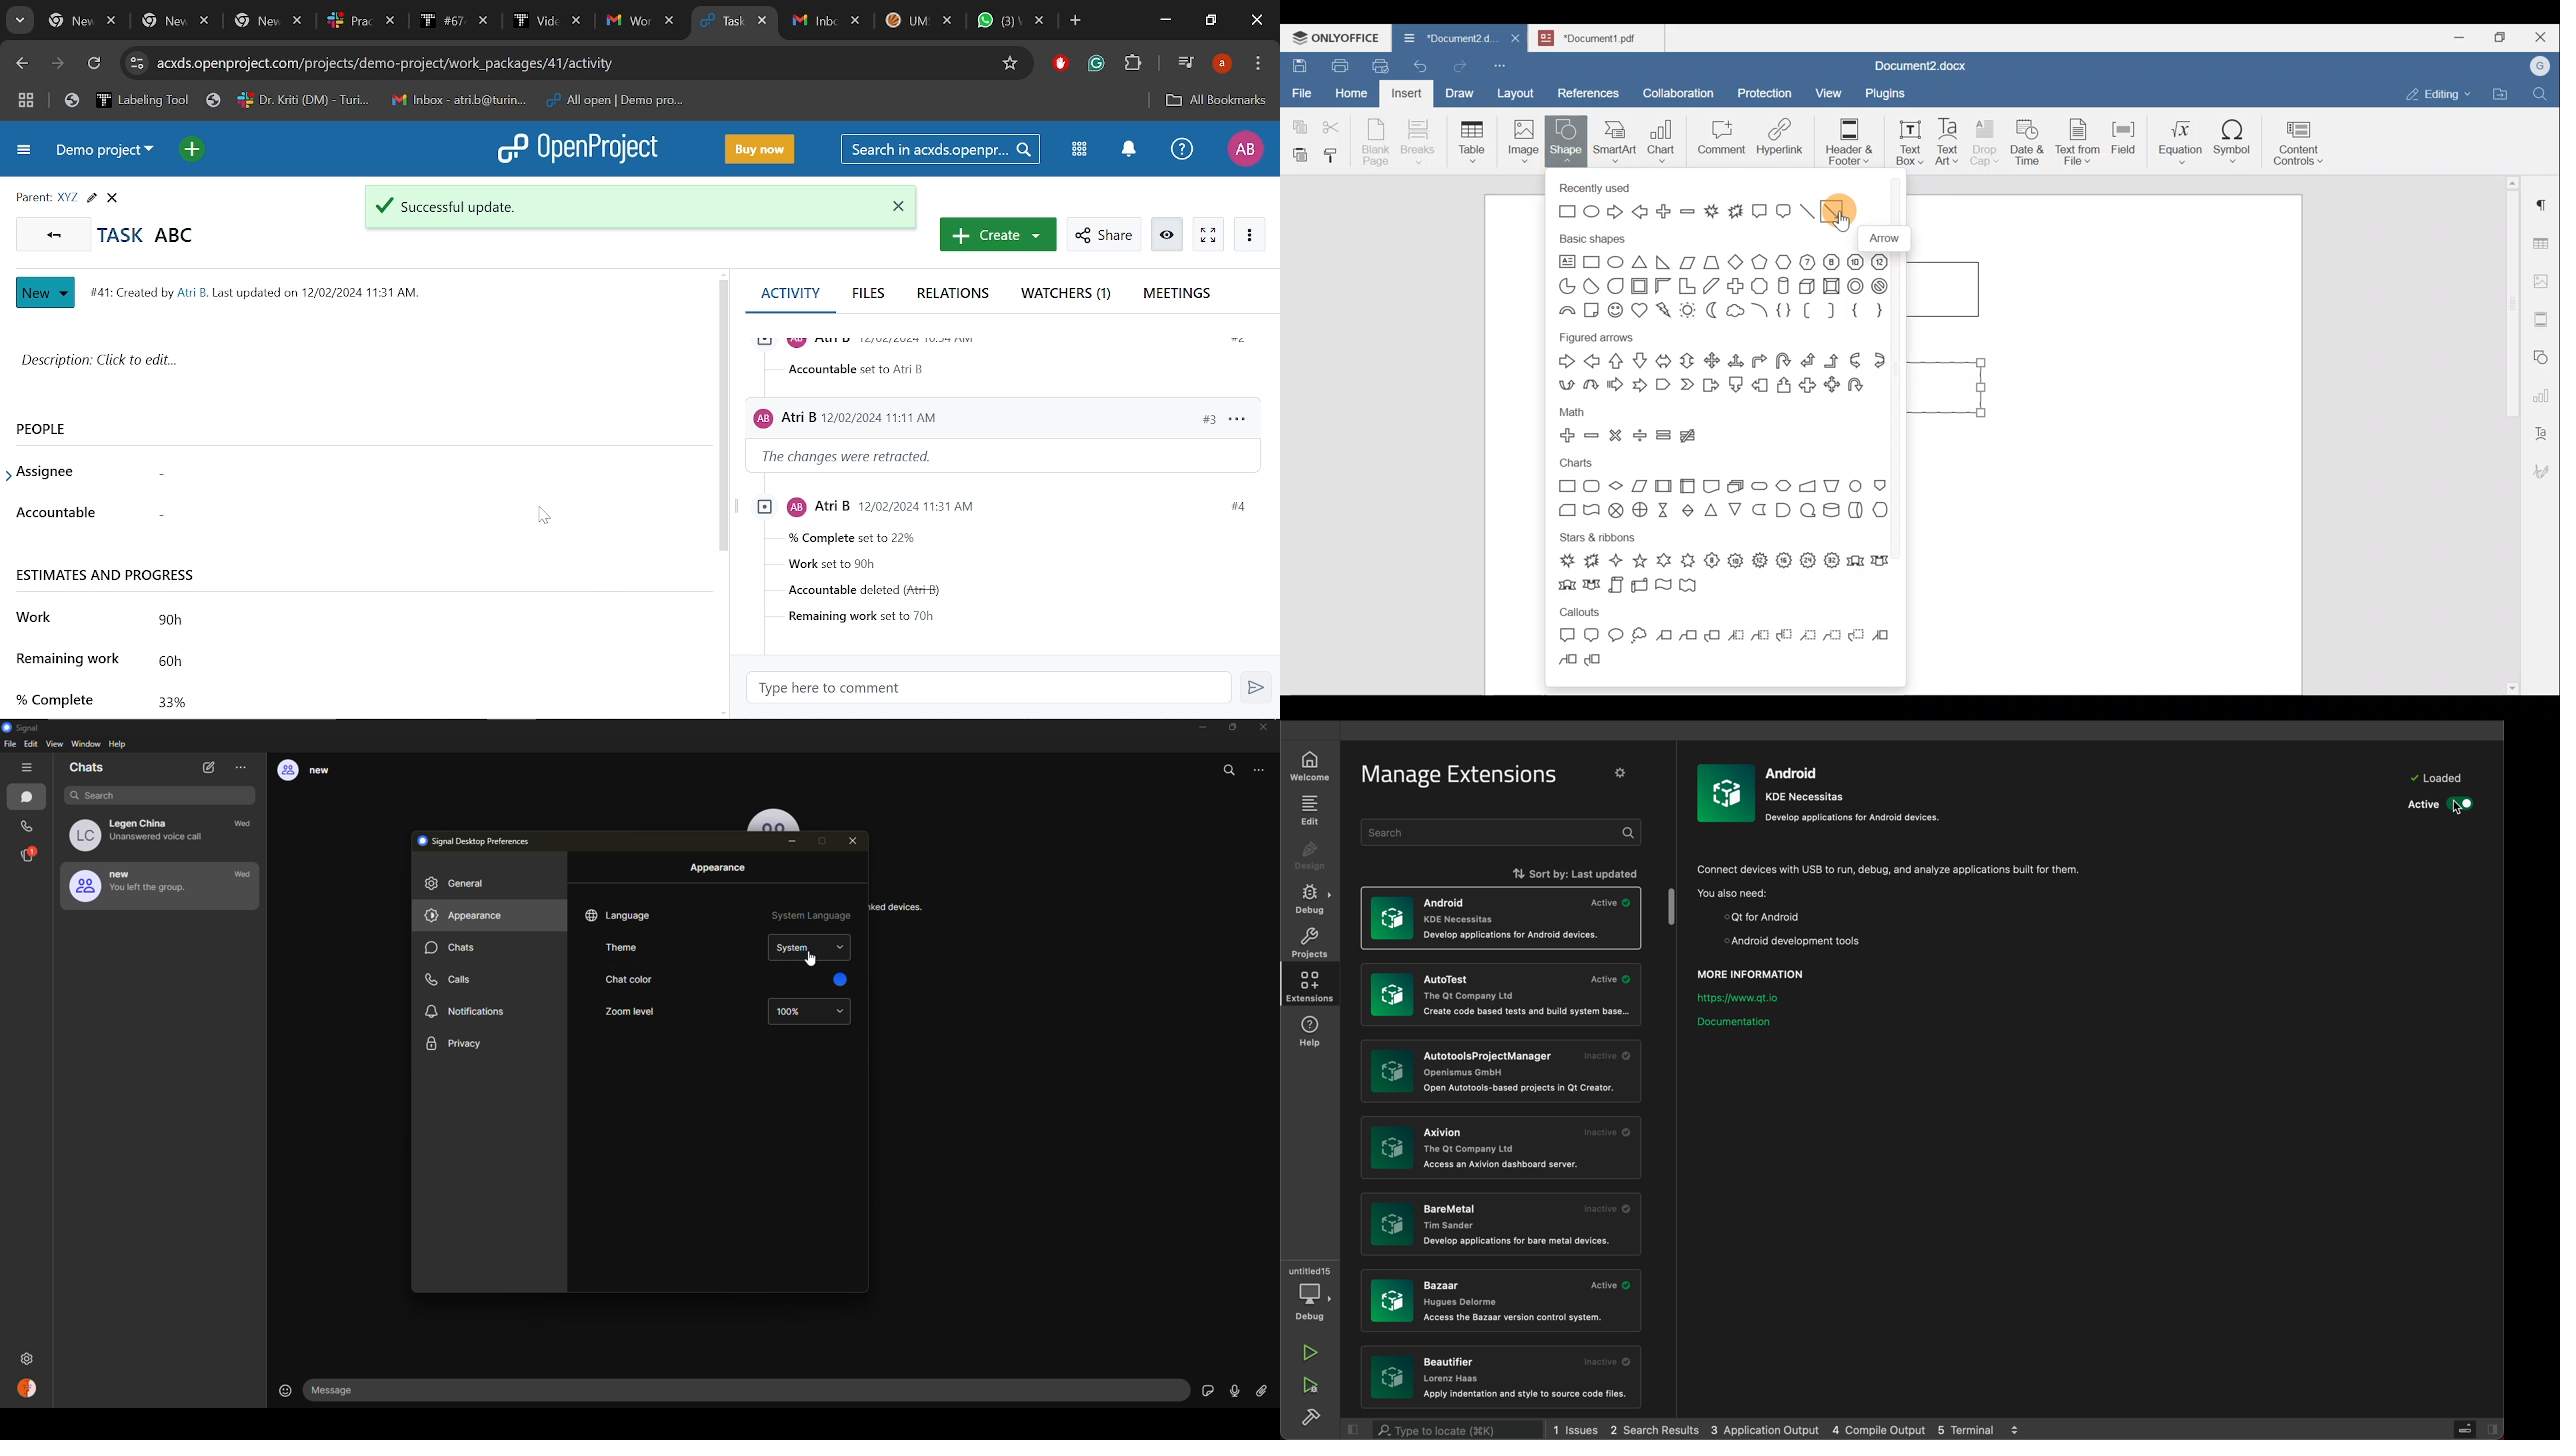 This screenshot has width=2576, height=1456. What do you see at coordinates (172, 702) in the screenshot?
I see `Completed work` at bounding box center [172, 702].